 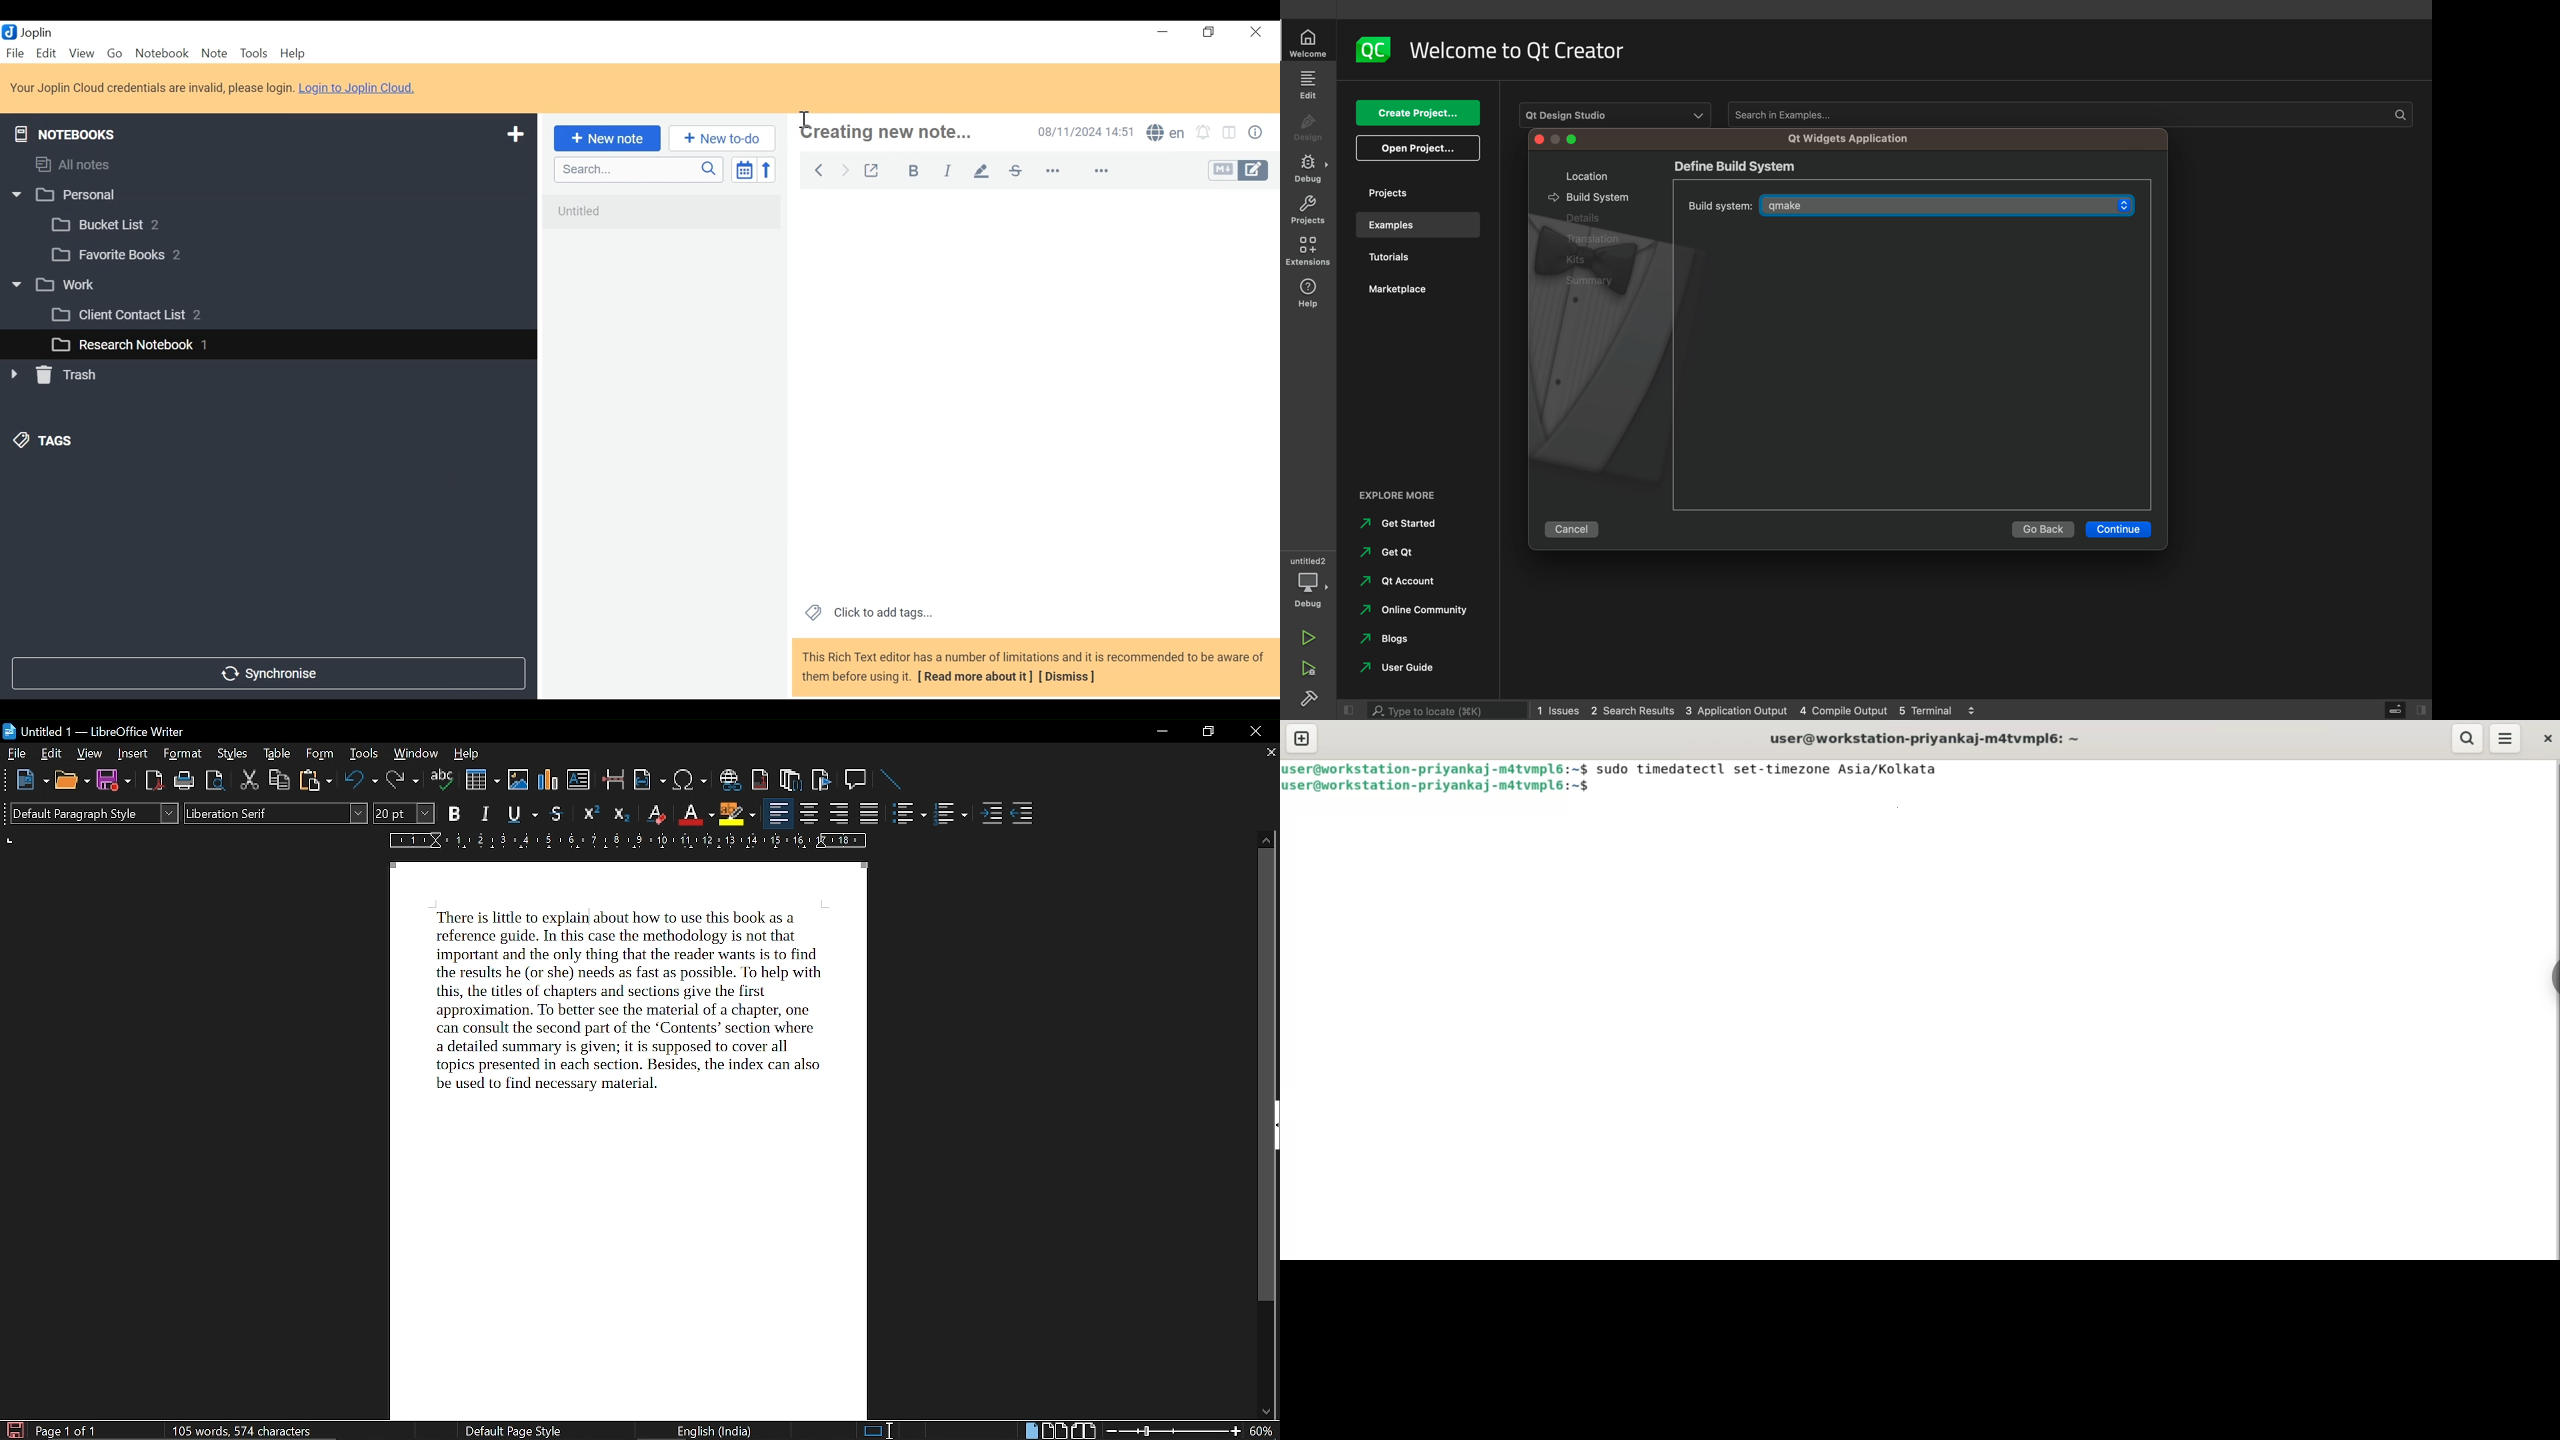 What do you see at coordinates (17, 53) in the screenshot?
I see `File` at bounding box center [17, 53].